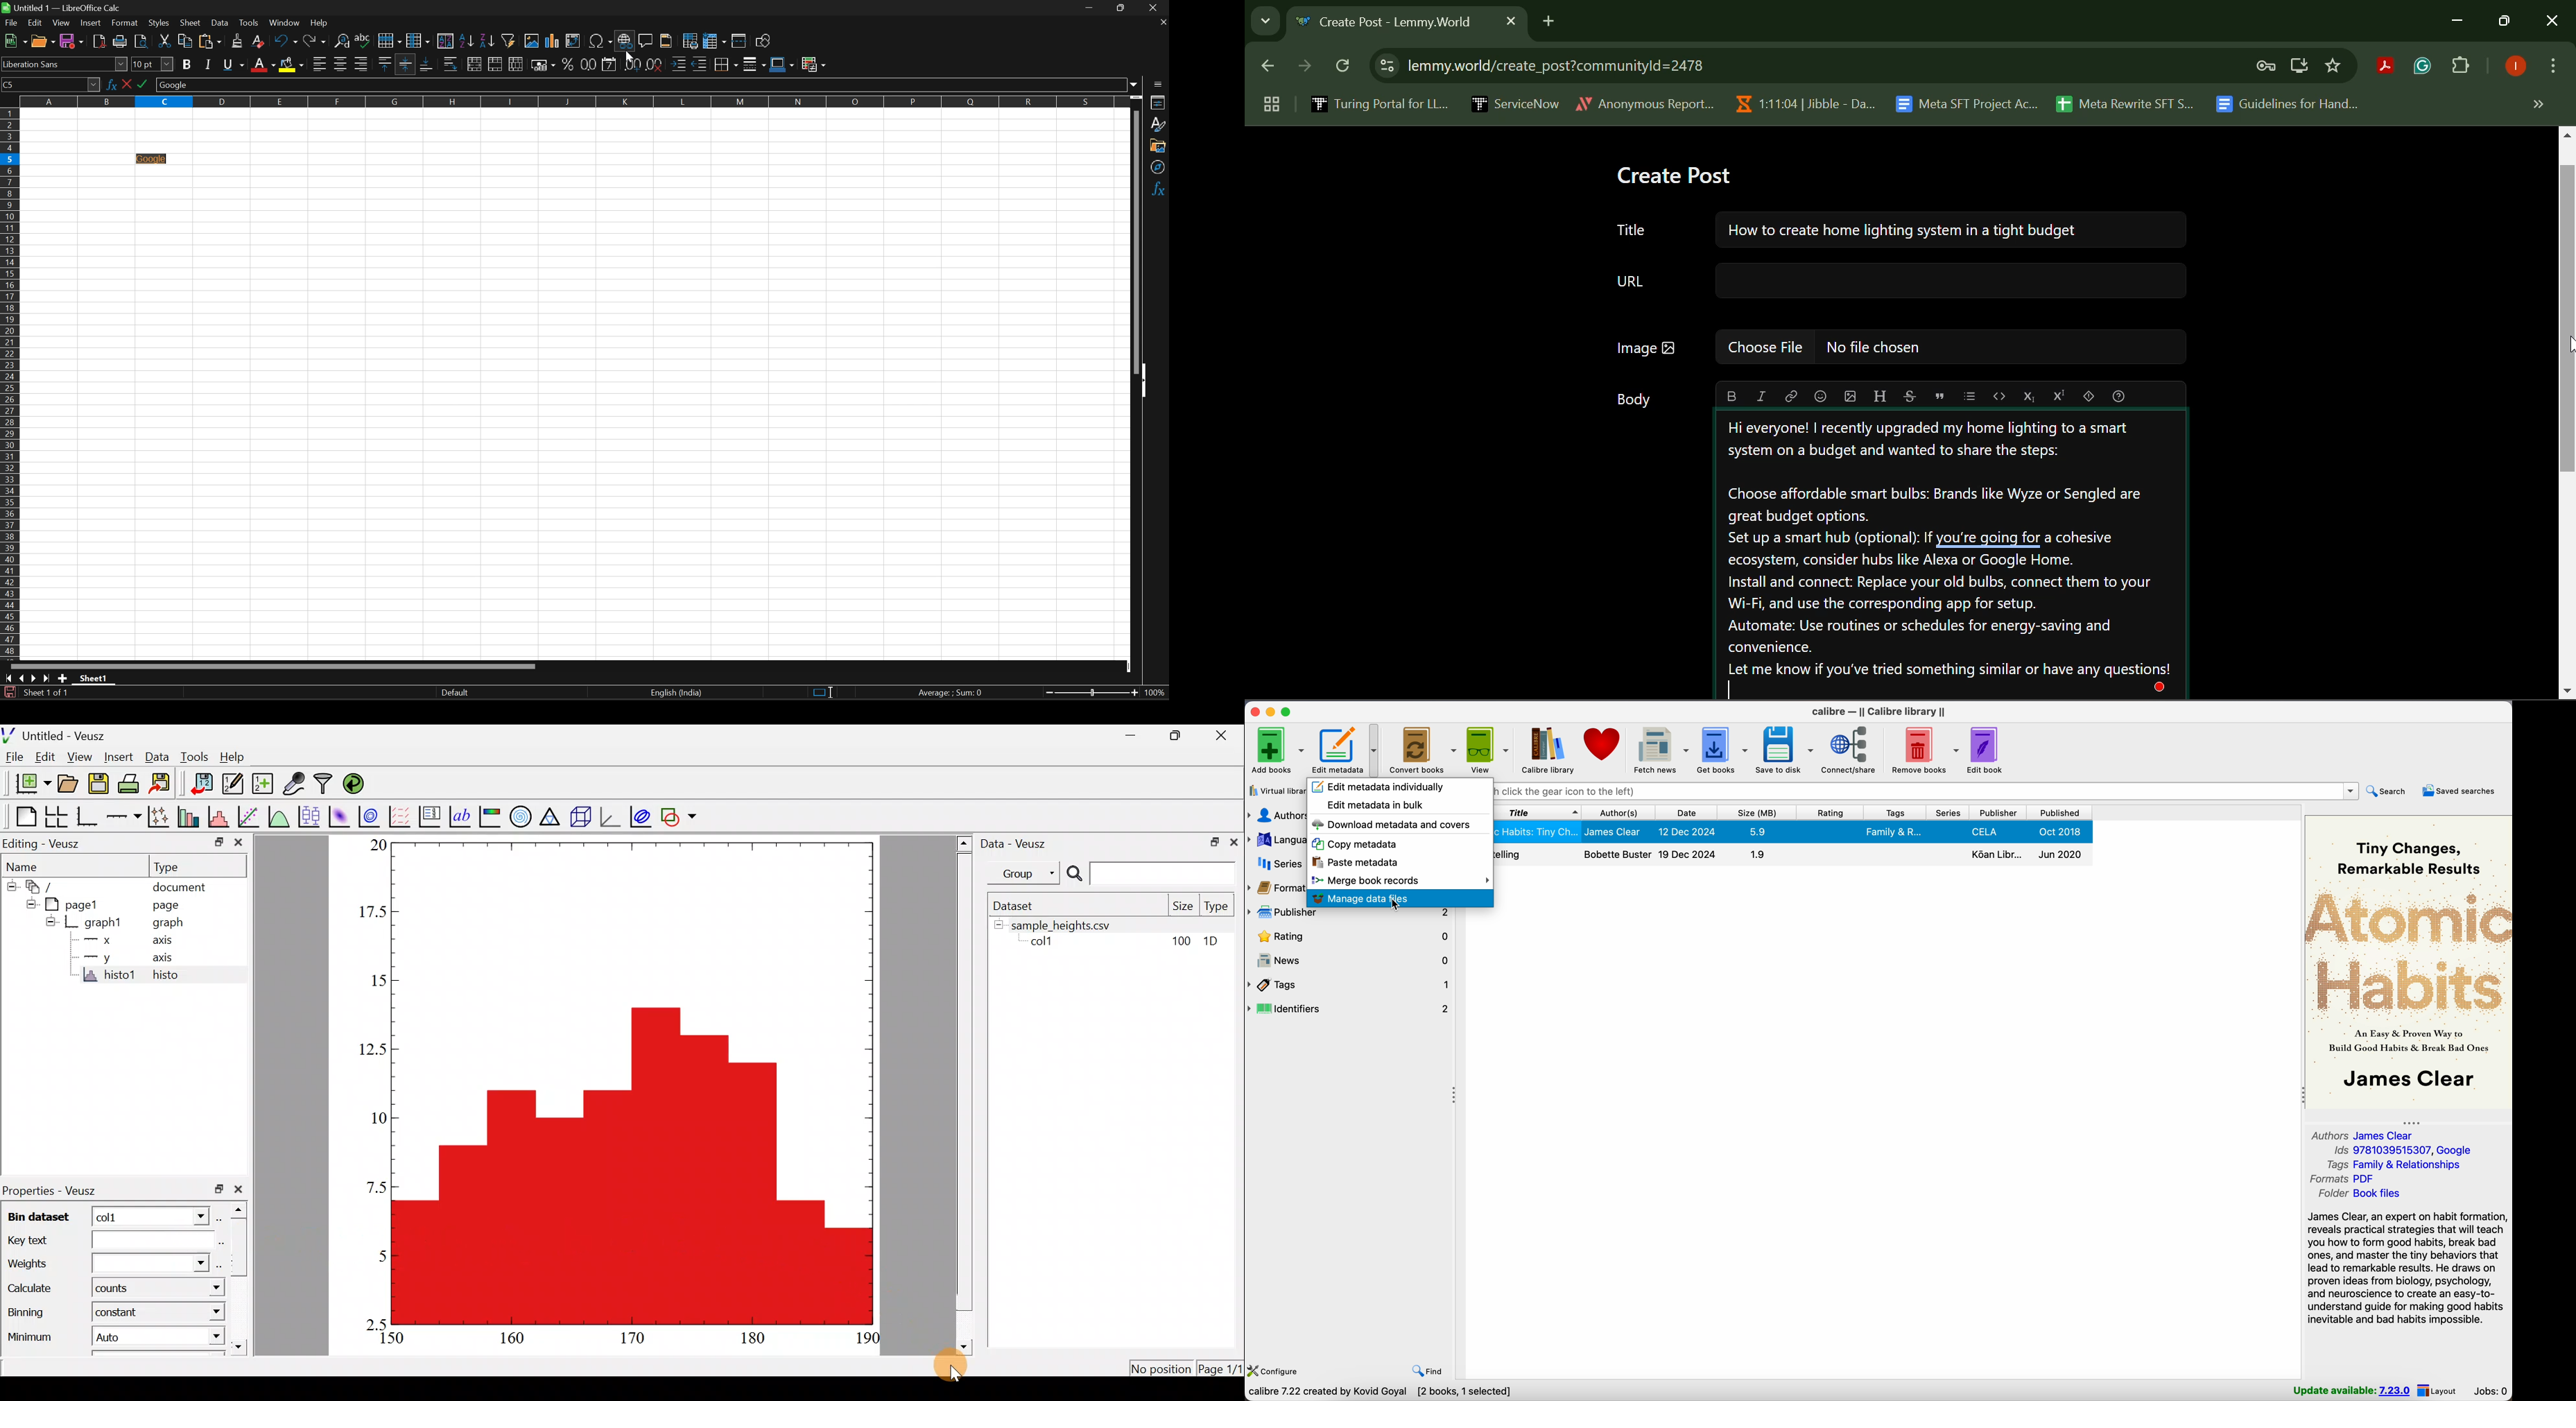  Describe the element at coordinates (98, 784) in the screenshot. I see `save the document` at that location.